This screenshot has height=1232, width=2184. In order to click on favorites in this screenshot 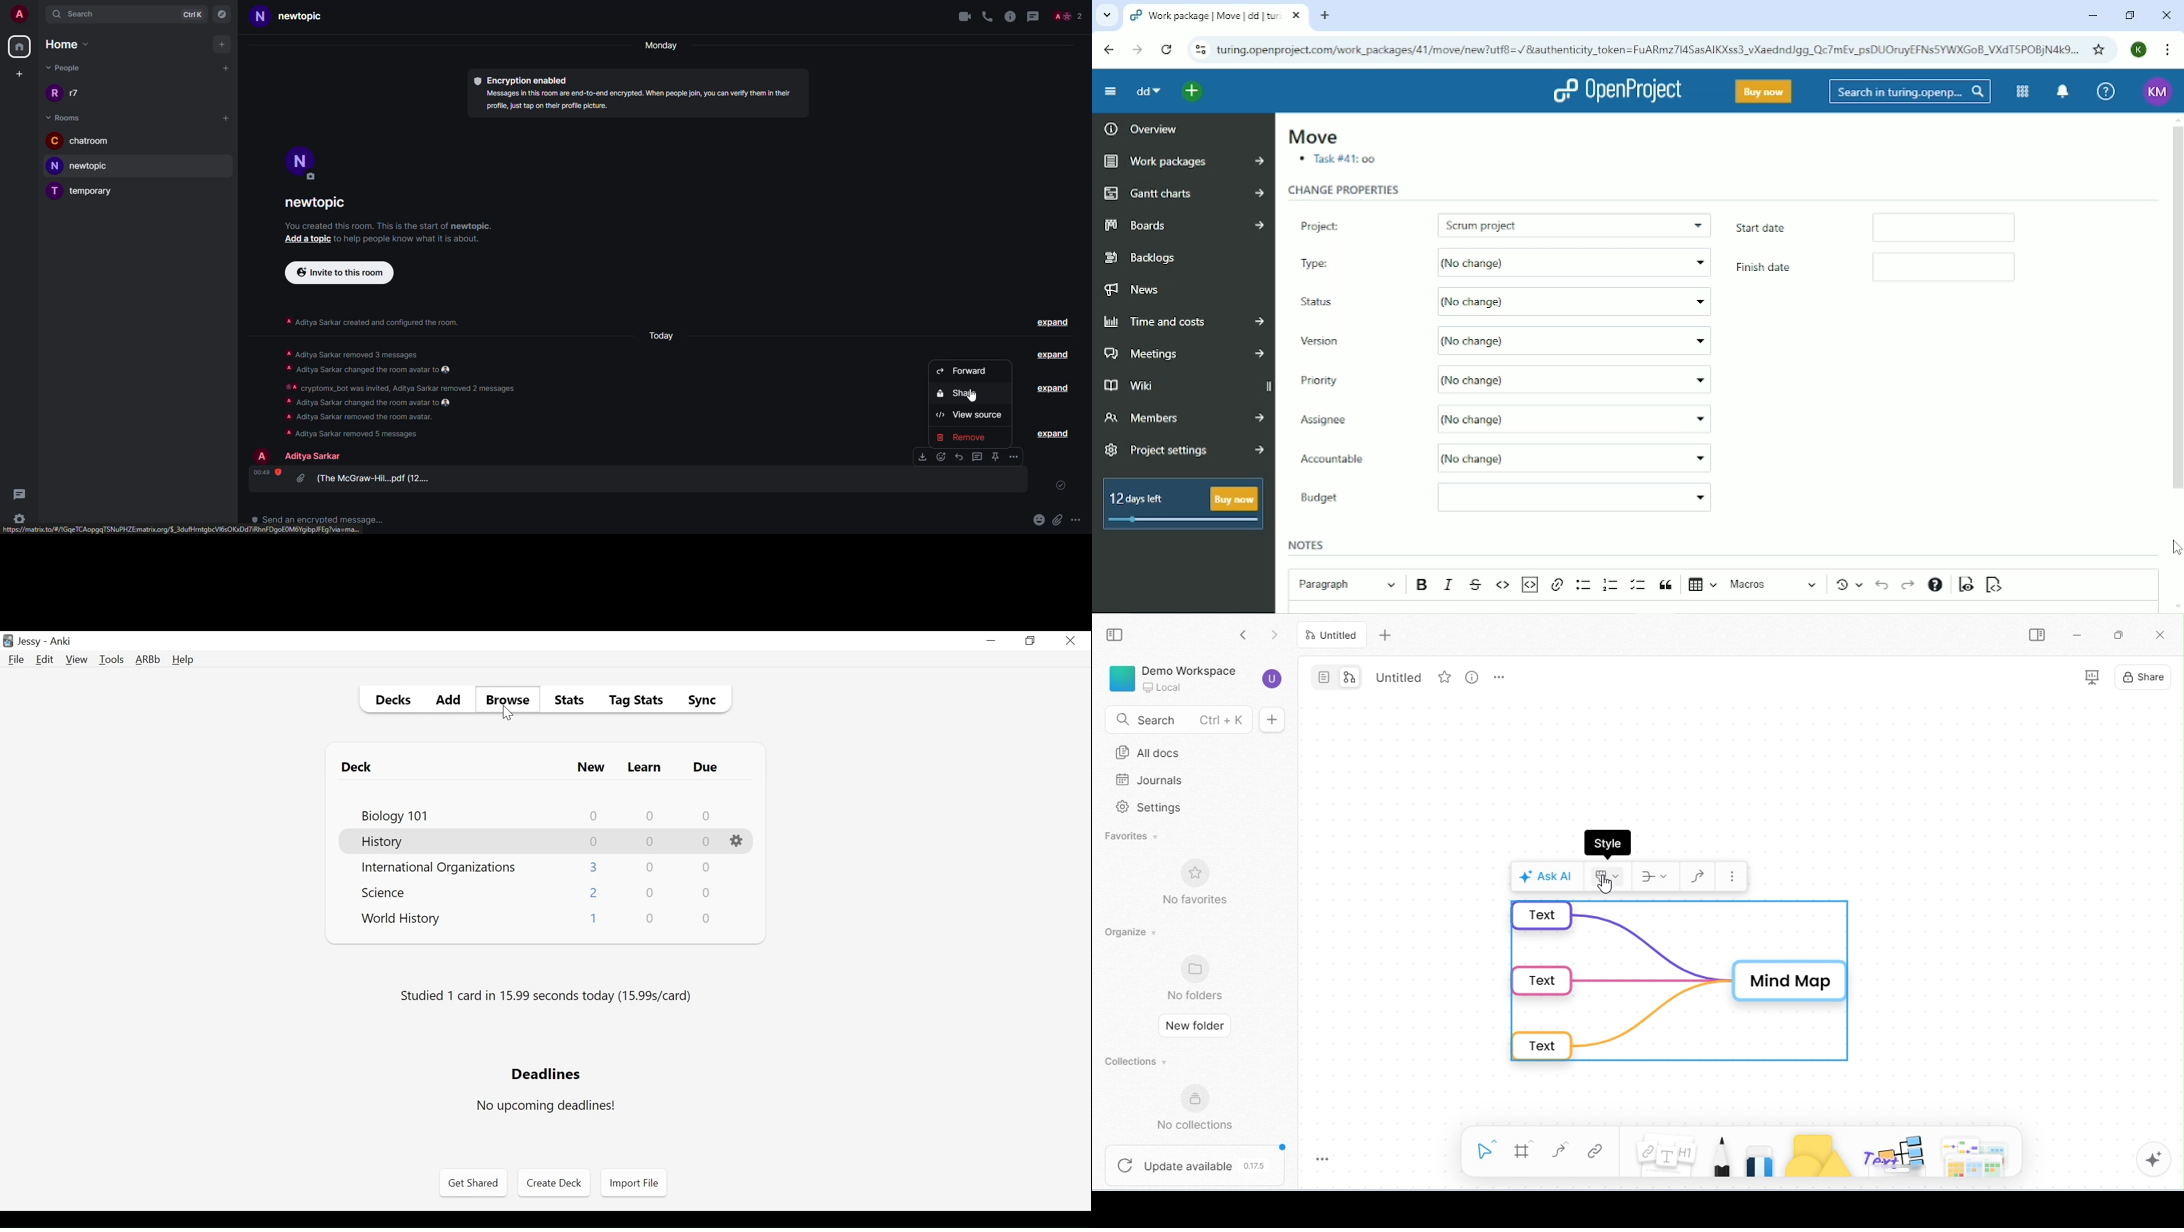, I will do `click(1136, 836)`.